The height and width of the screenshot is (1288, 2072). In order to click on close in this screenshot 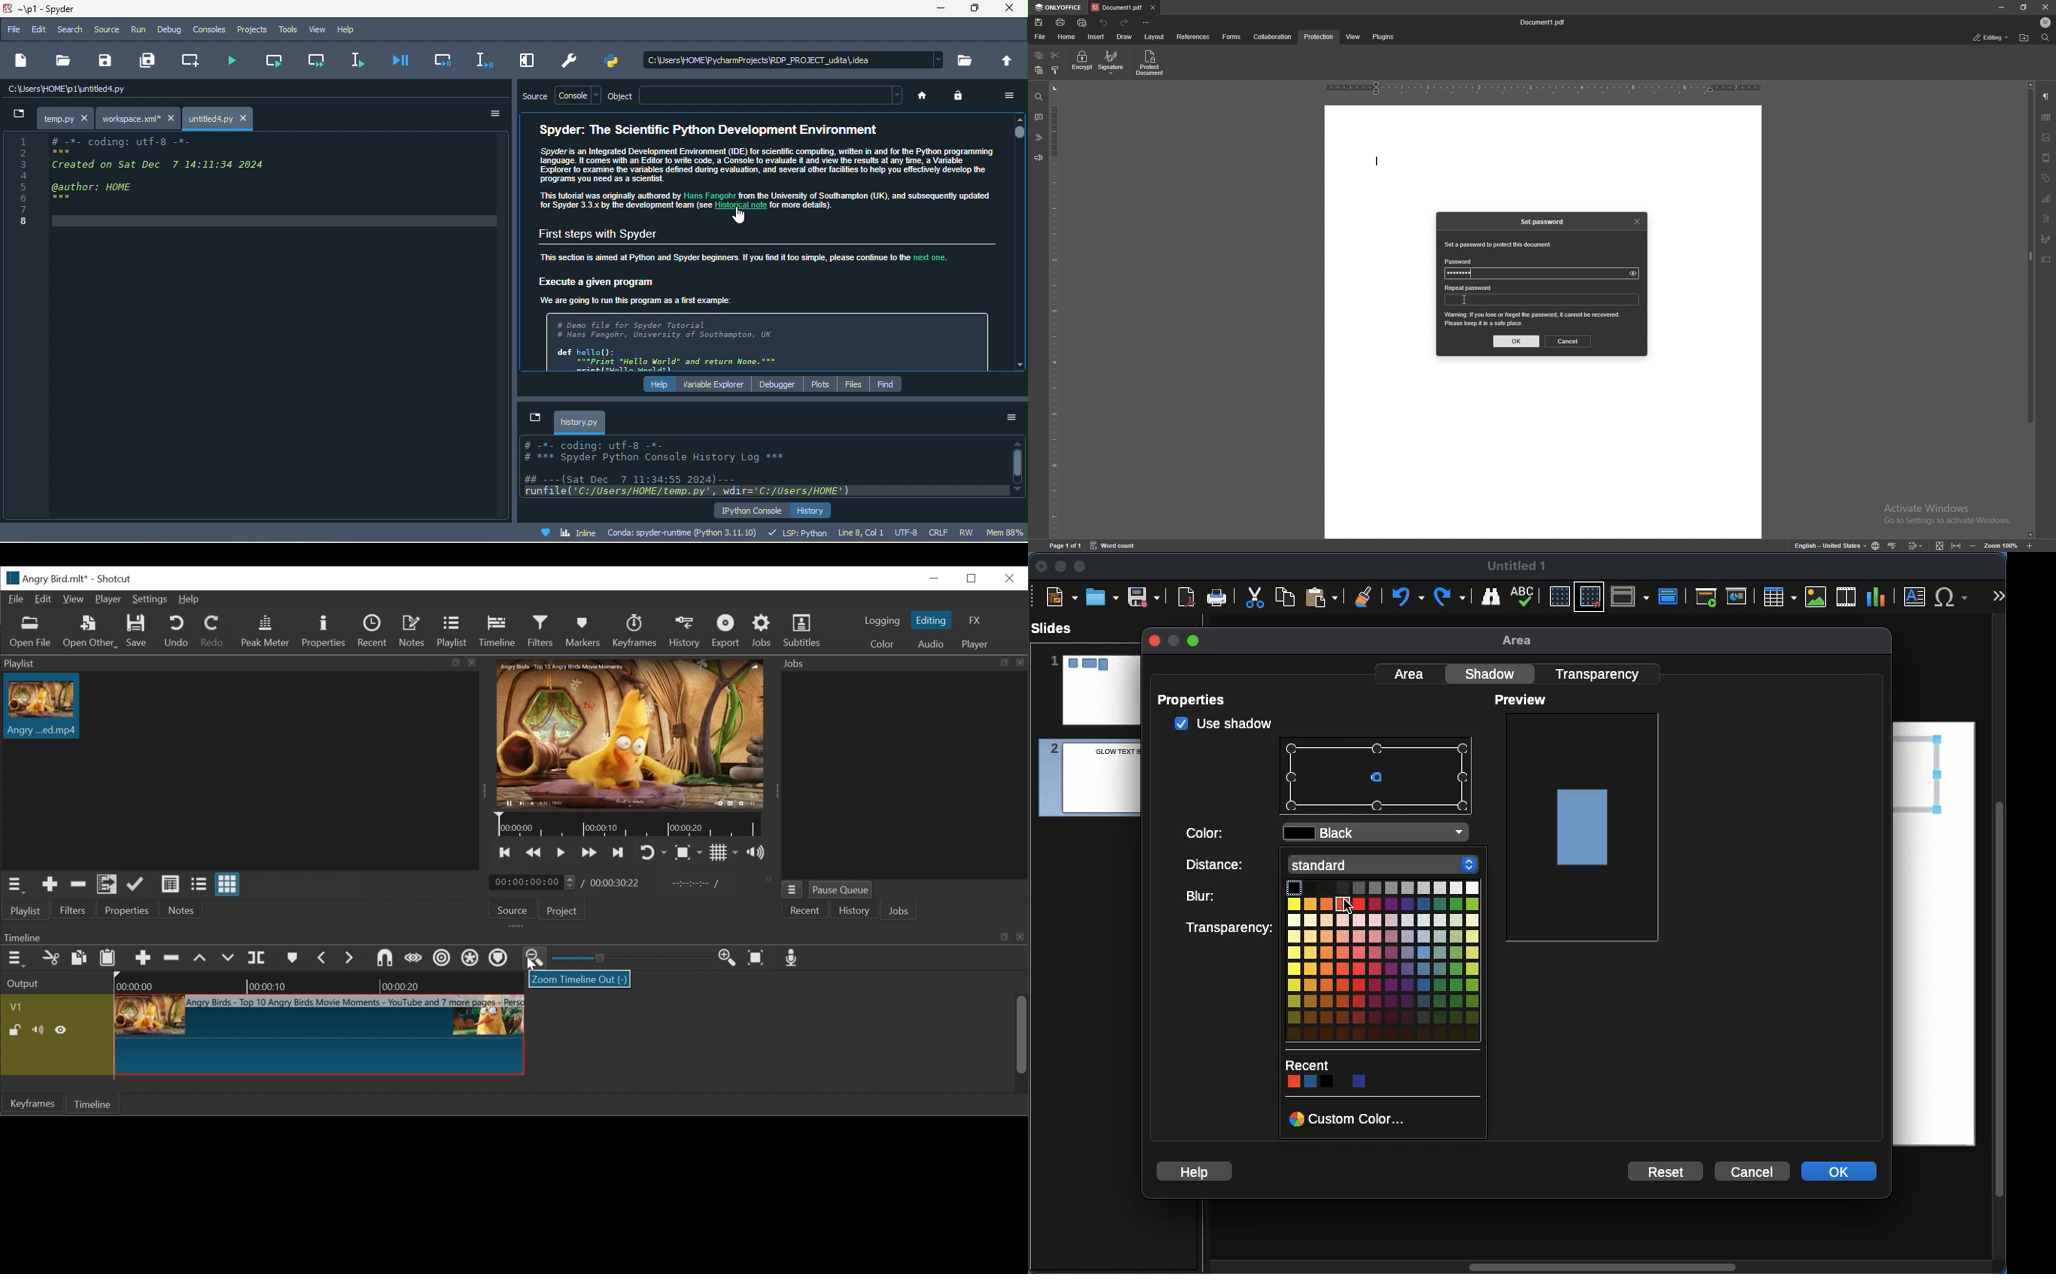, I will do `click(1153, 641)`.